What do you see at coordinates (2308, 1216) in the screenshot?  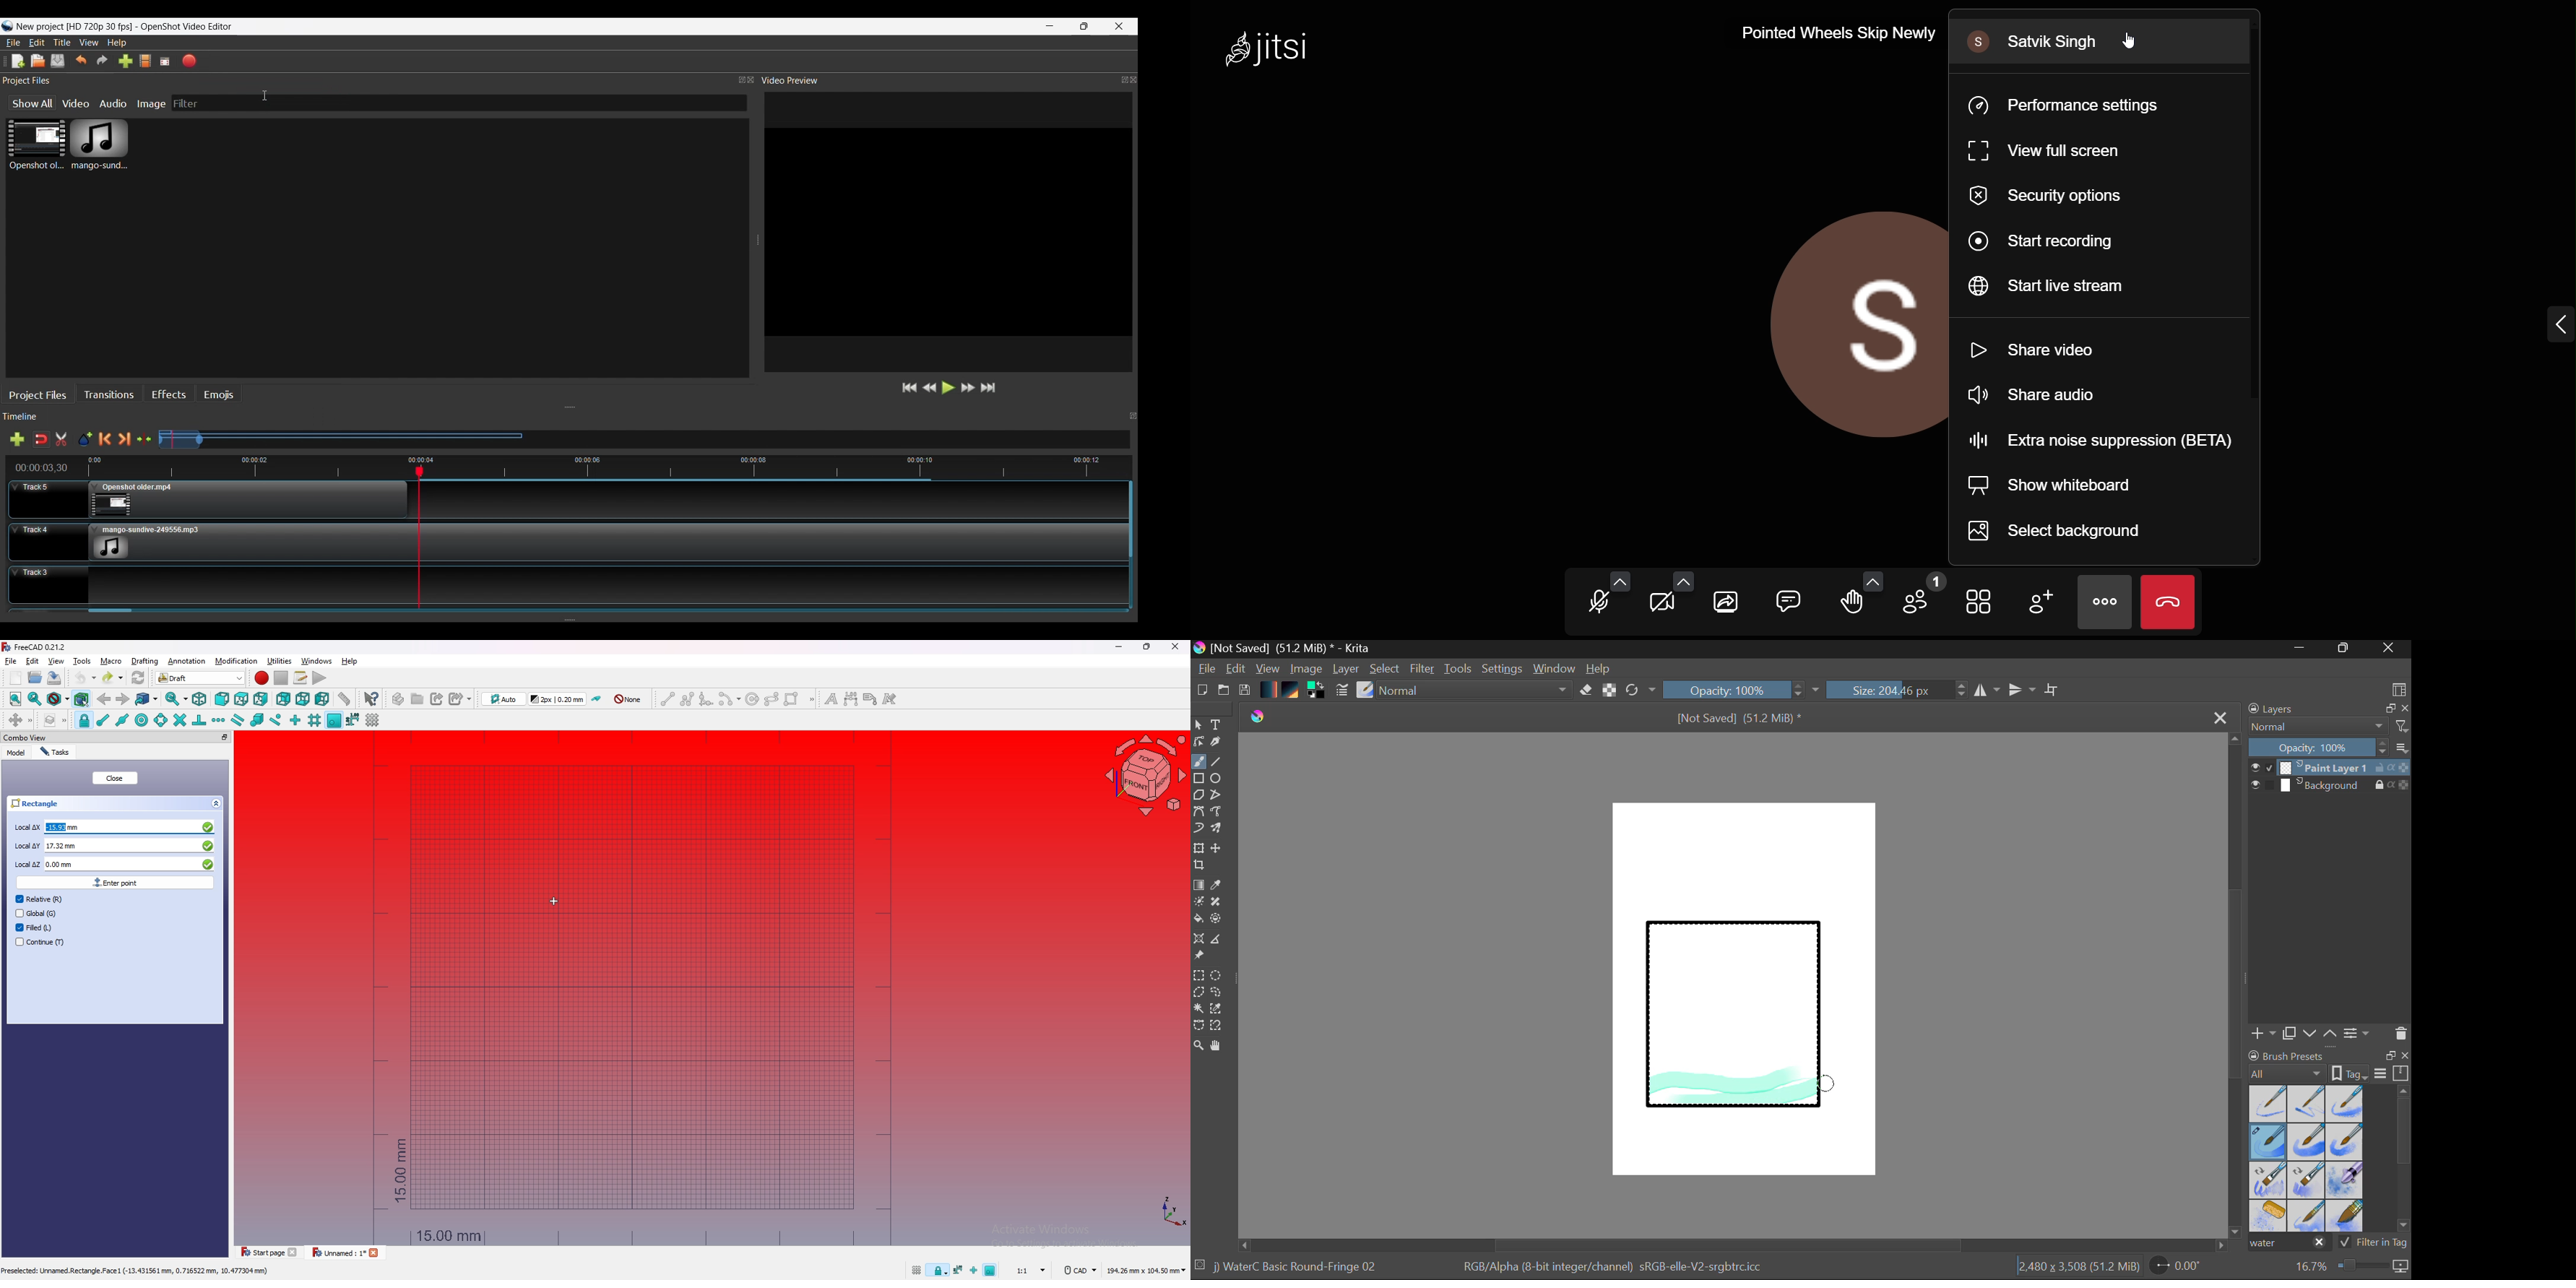 I see `Water C - Spread` at bounding box center [2308, 1216].